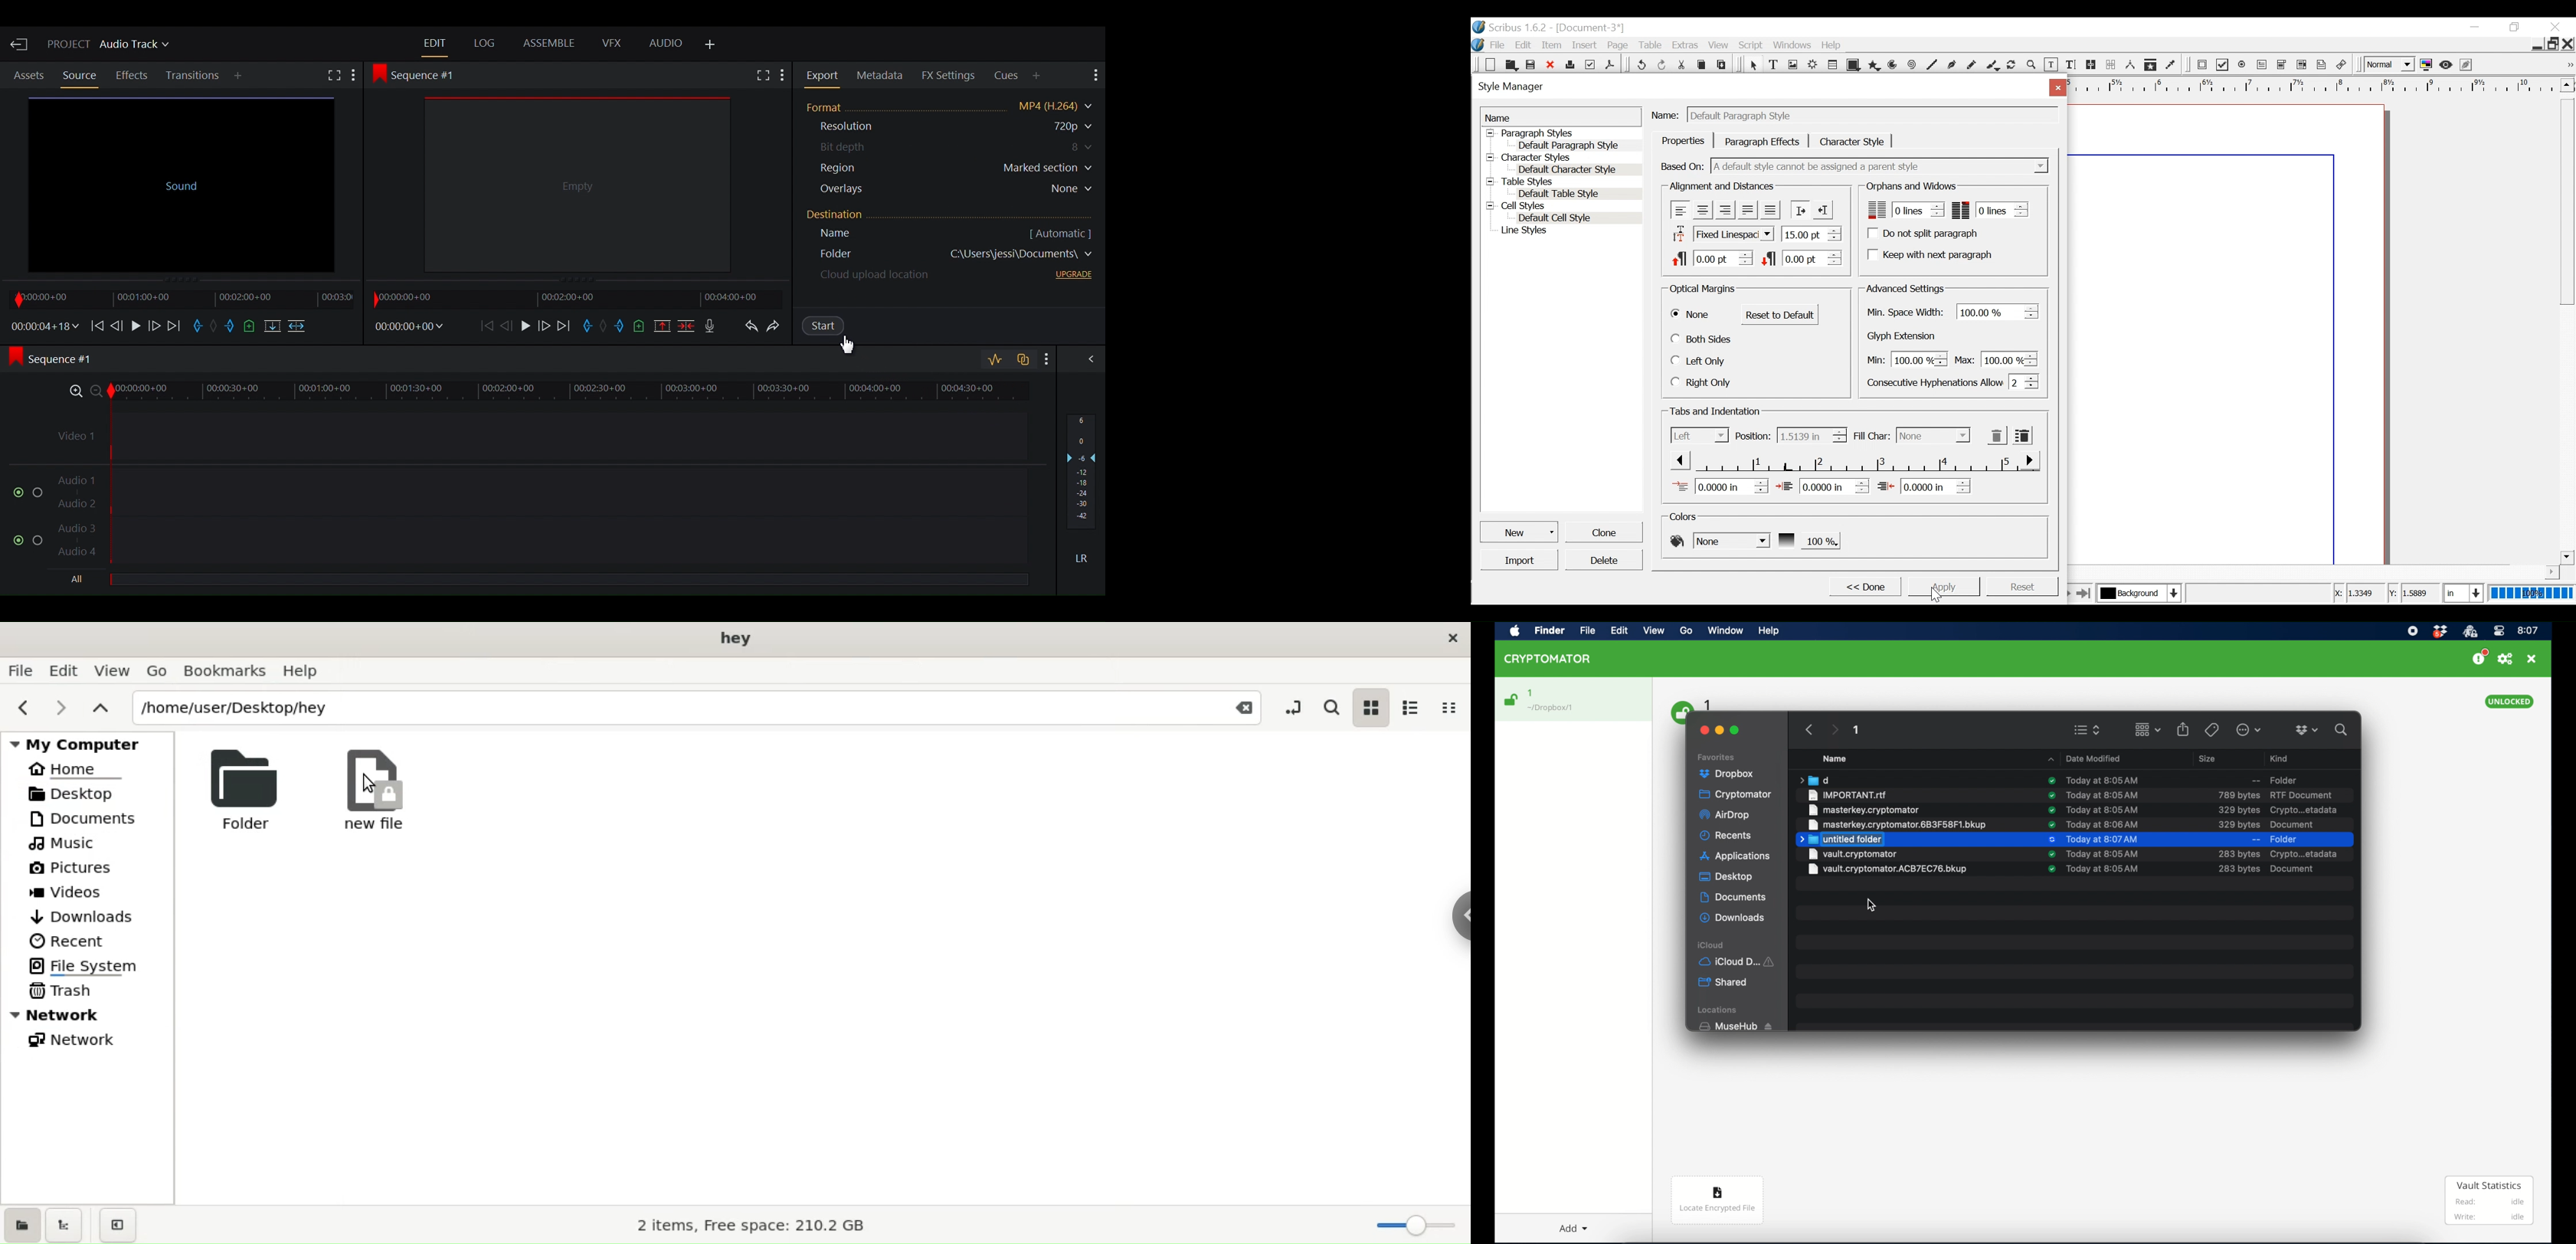 This screenshot has width=2576, height=1260. Describe the element at coordinates (2391, 65) in the screenshot. I see `Select the image preview quality` at that location.